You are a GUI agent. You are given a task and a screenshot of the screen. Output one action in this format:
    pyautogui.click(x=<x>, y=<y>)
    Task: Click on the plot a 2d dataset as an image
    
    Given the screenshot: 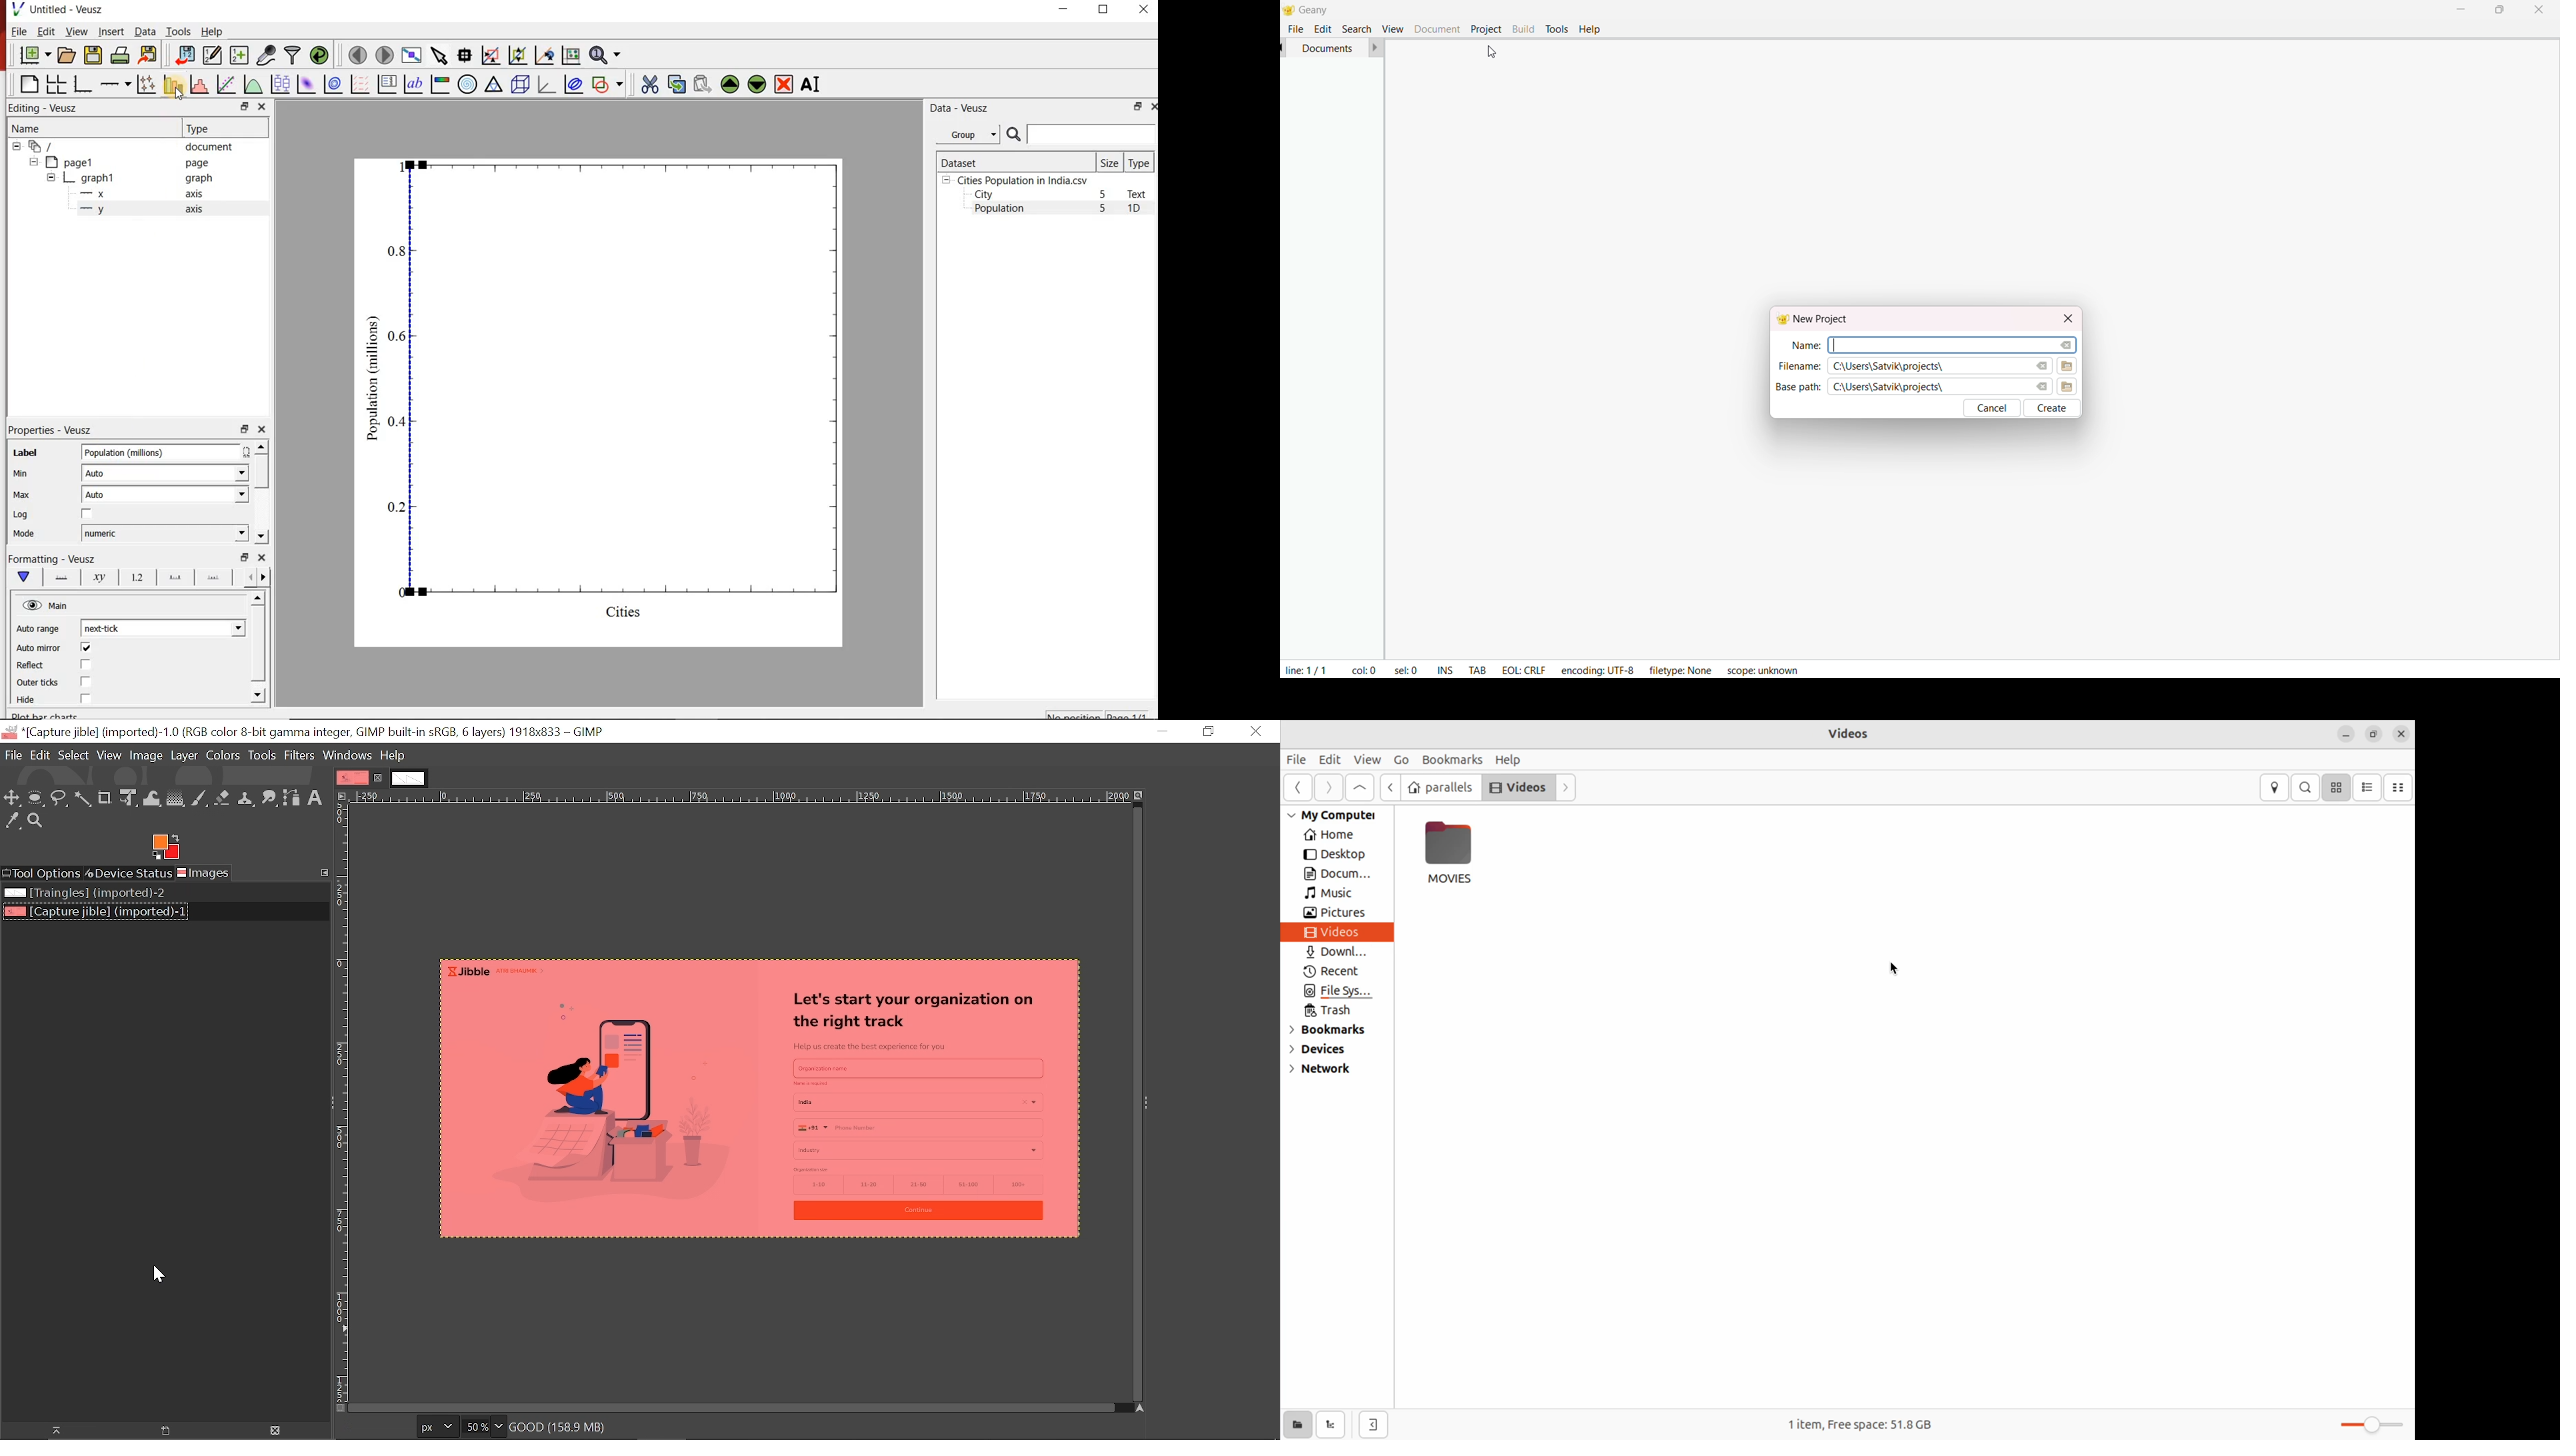 What is the action you would take?
    pyautogui.click(x=305, y=83)
    